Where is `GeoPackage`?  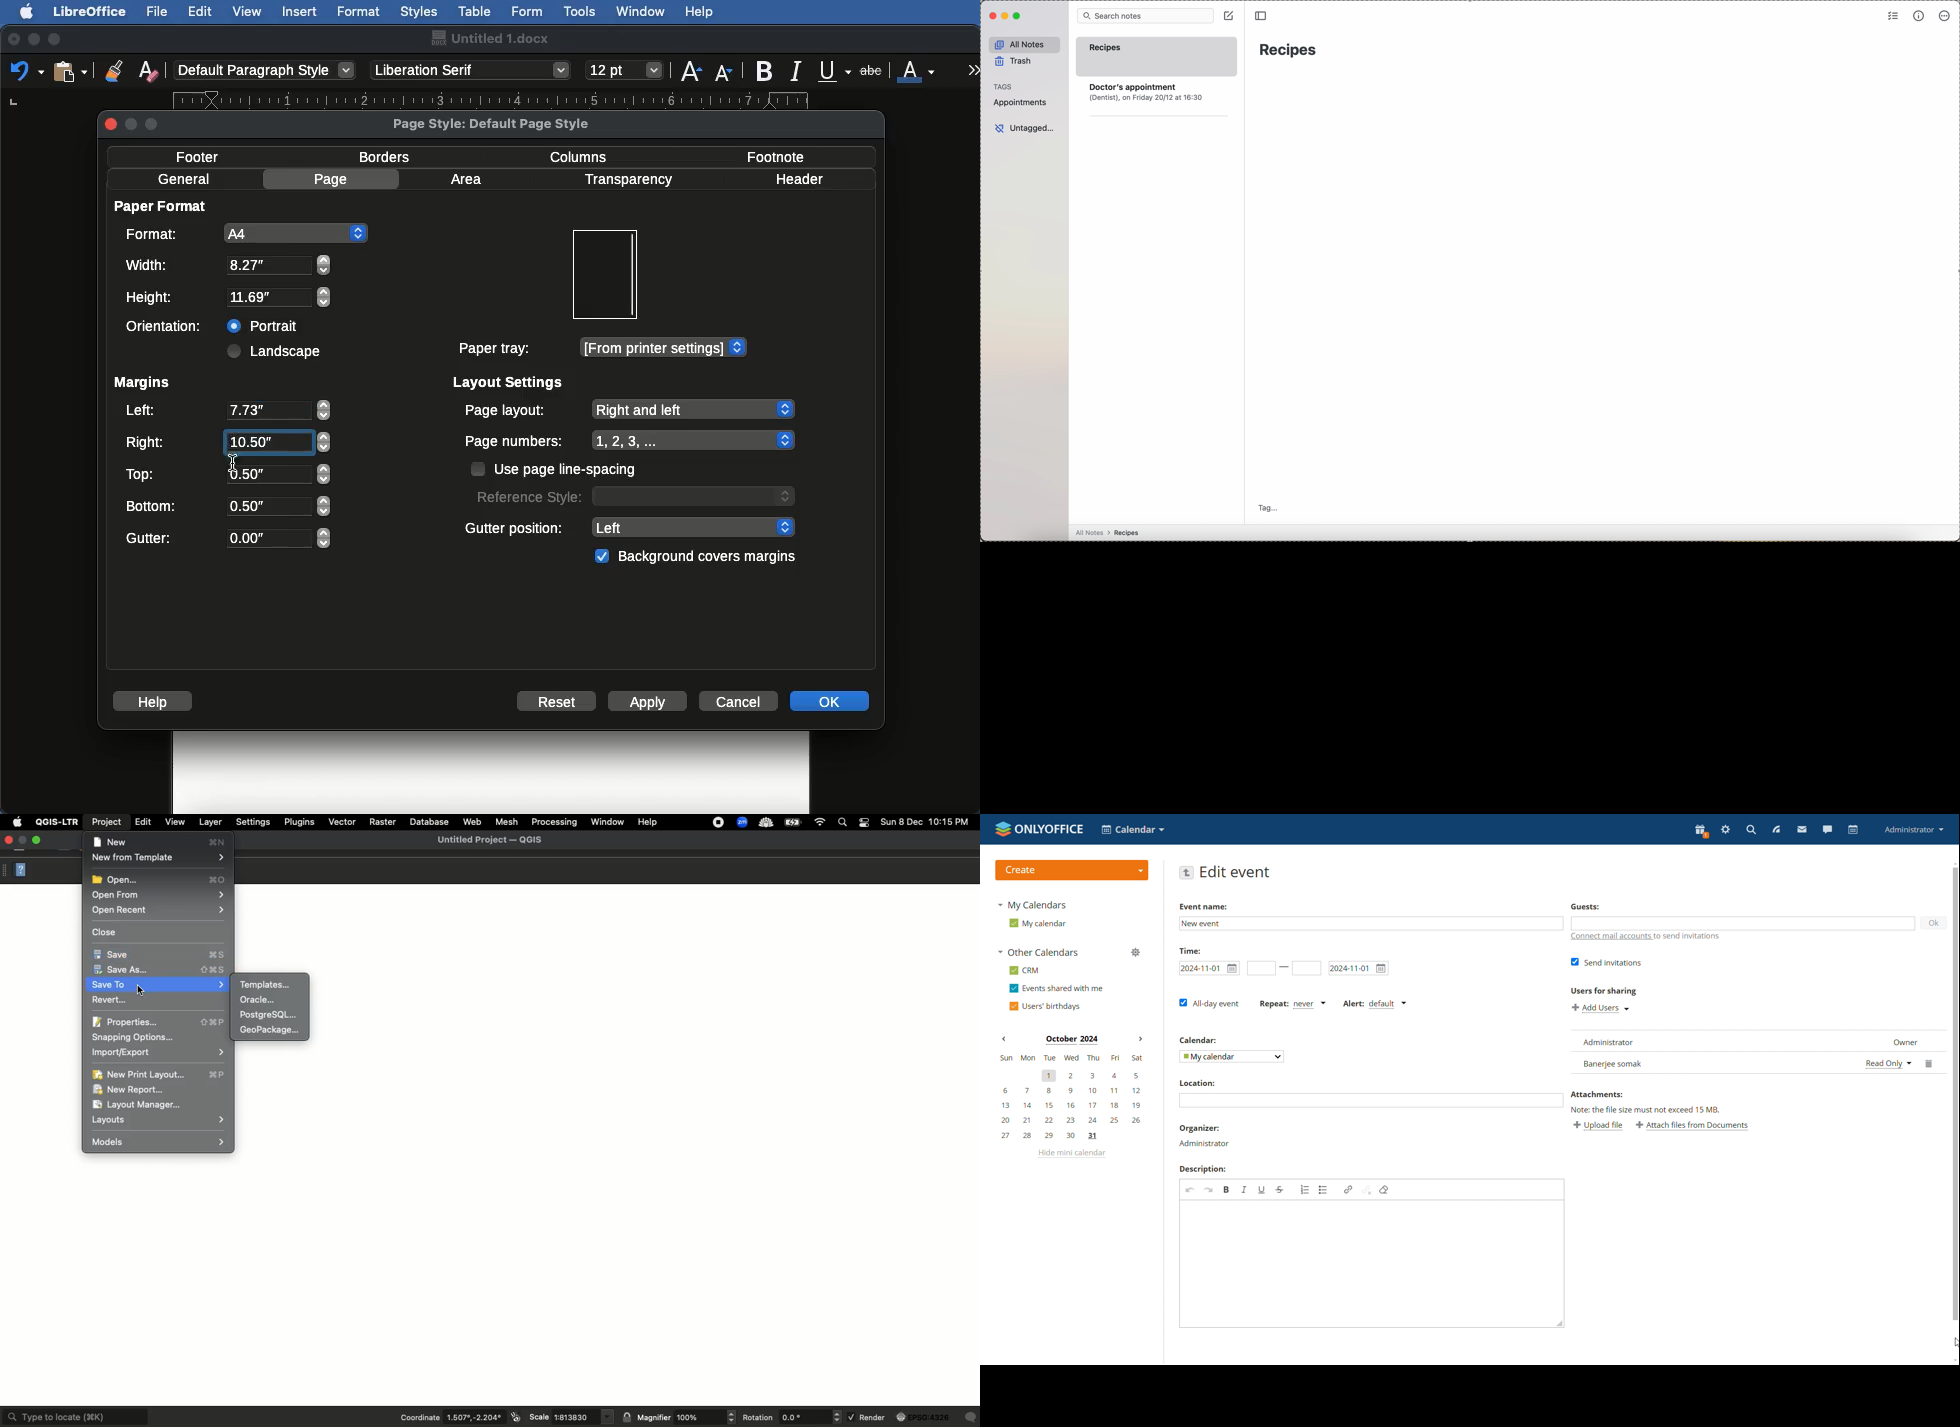
GeoPackage is located at coordinates (273, 1031).